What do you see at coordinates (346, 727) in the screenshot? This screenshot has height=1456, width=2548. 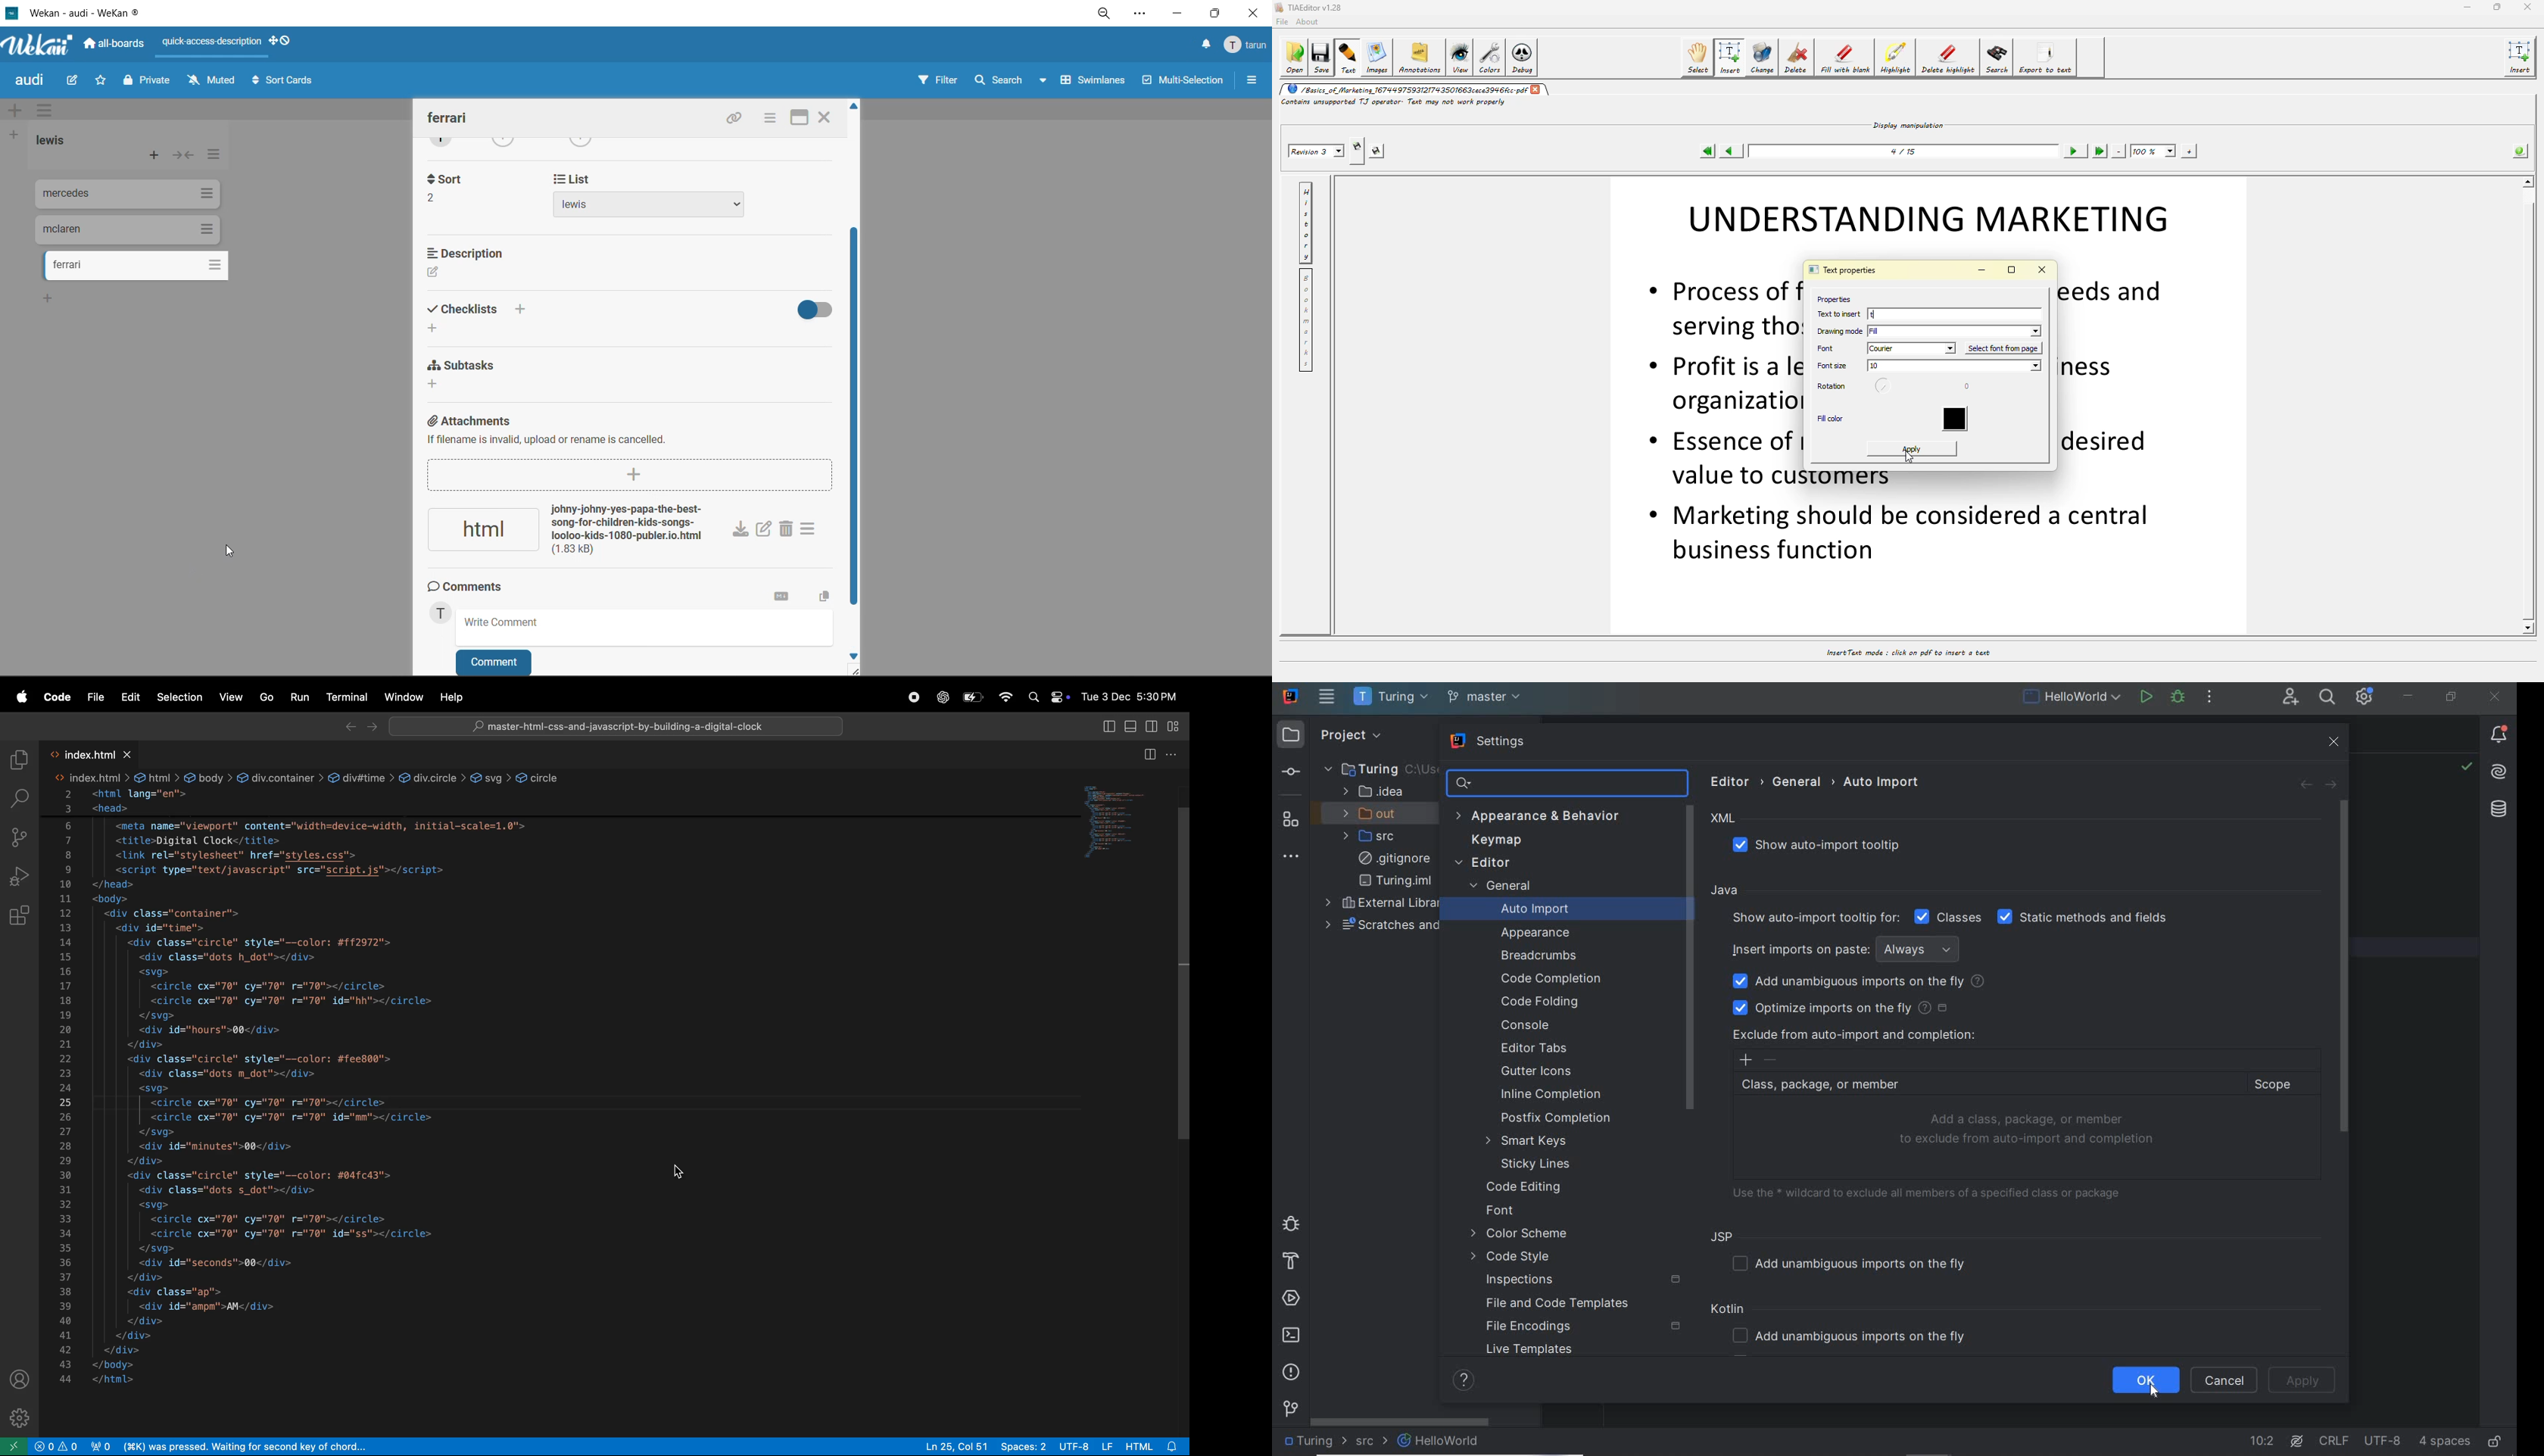 I see `forward` at bounding box center [346, 727].